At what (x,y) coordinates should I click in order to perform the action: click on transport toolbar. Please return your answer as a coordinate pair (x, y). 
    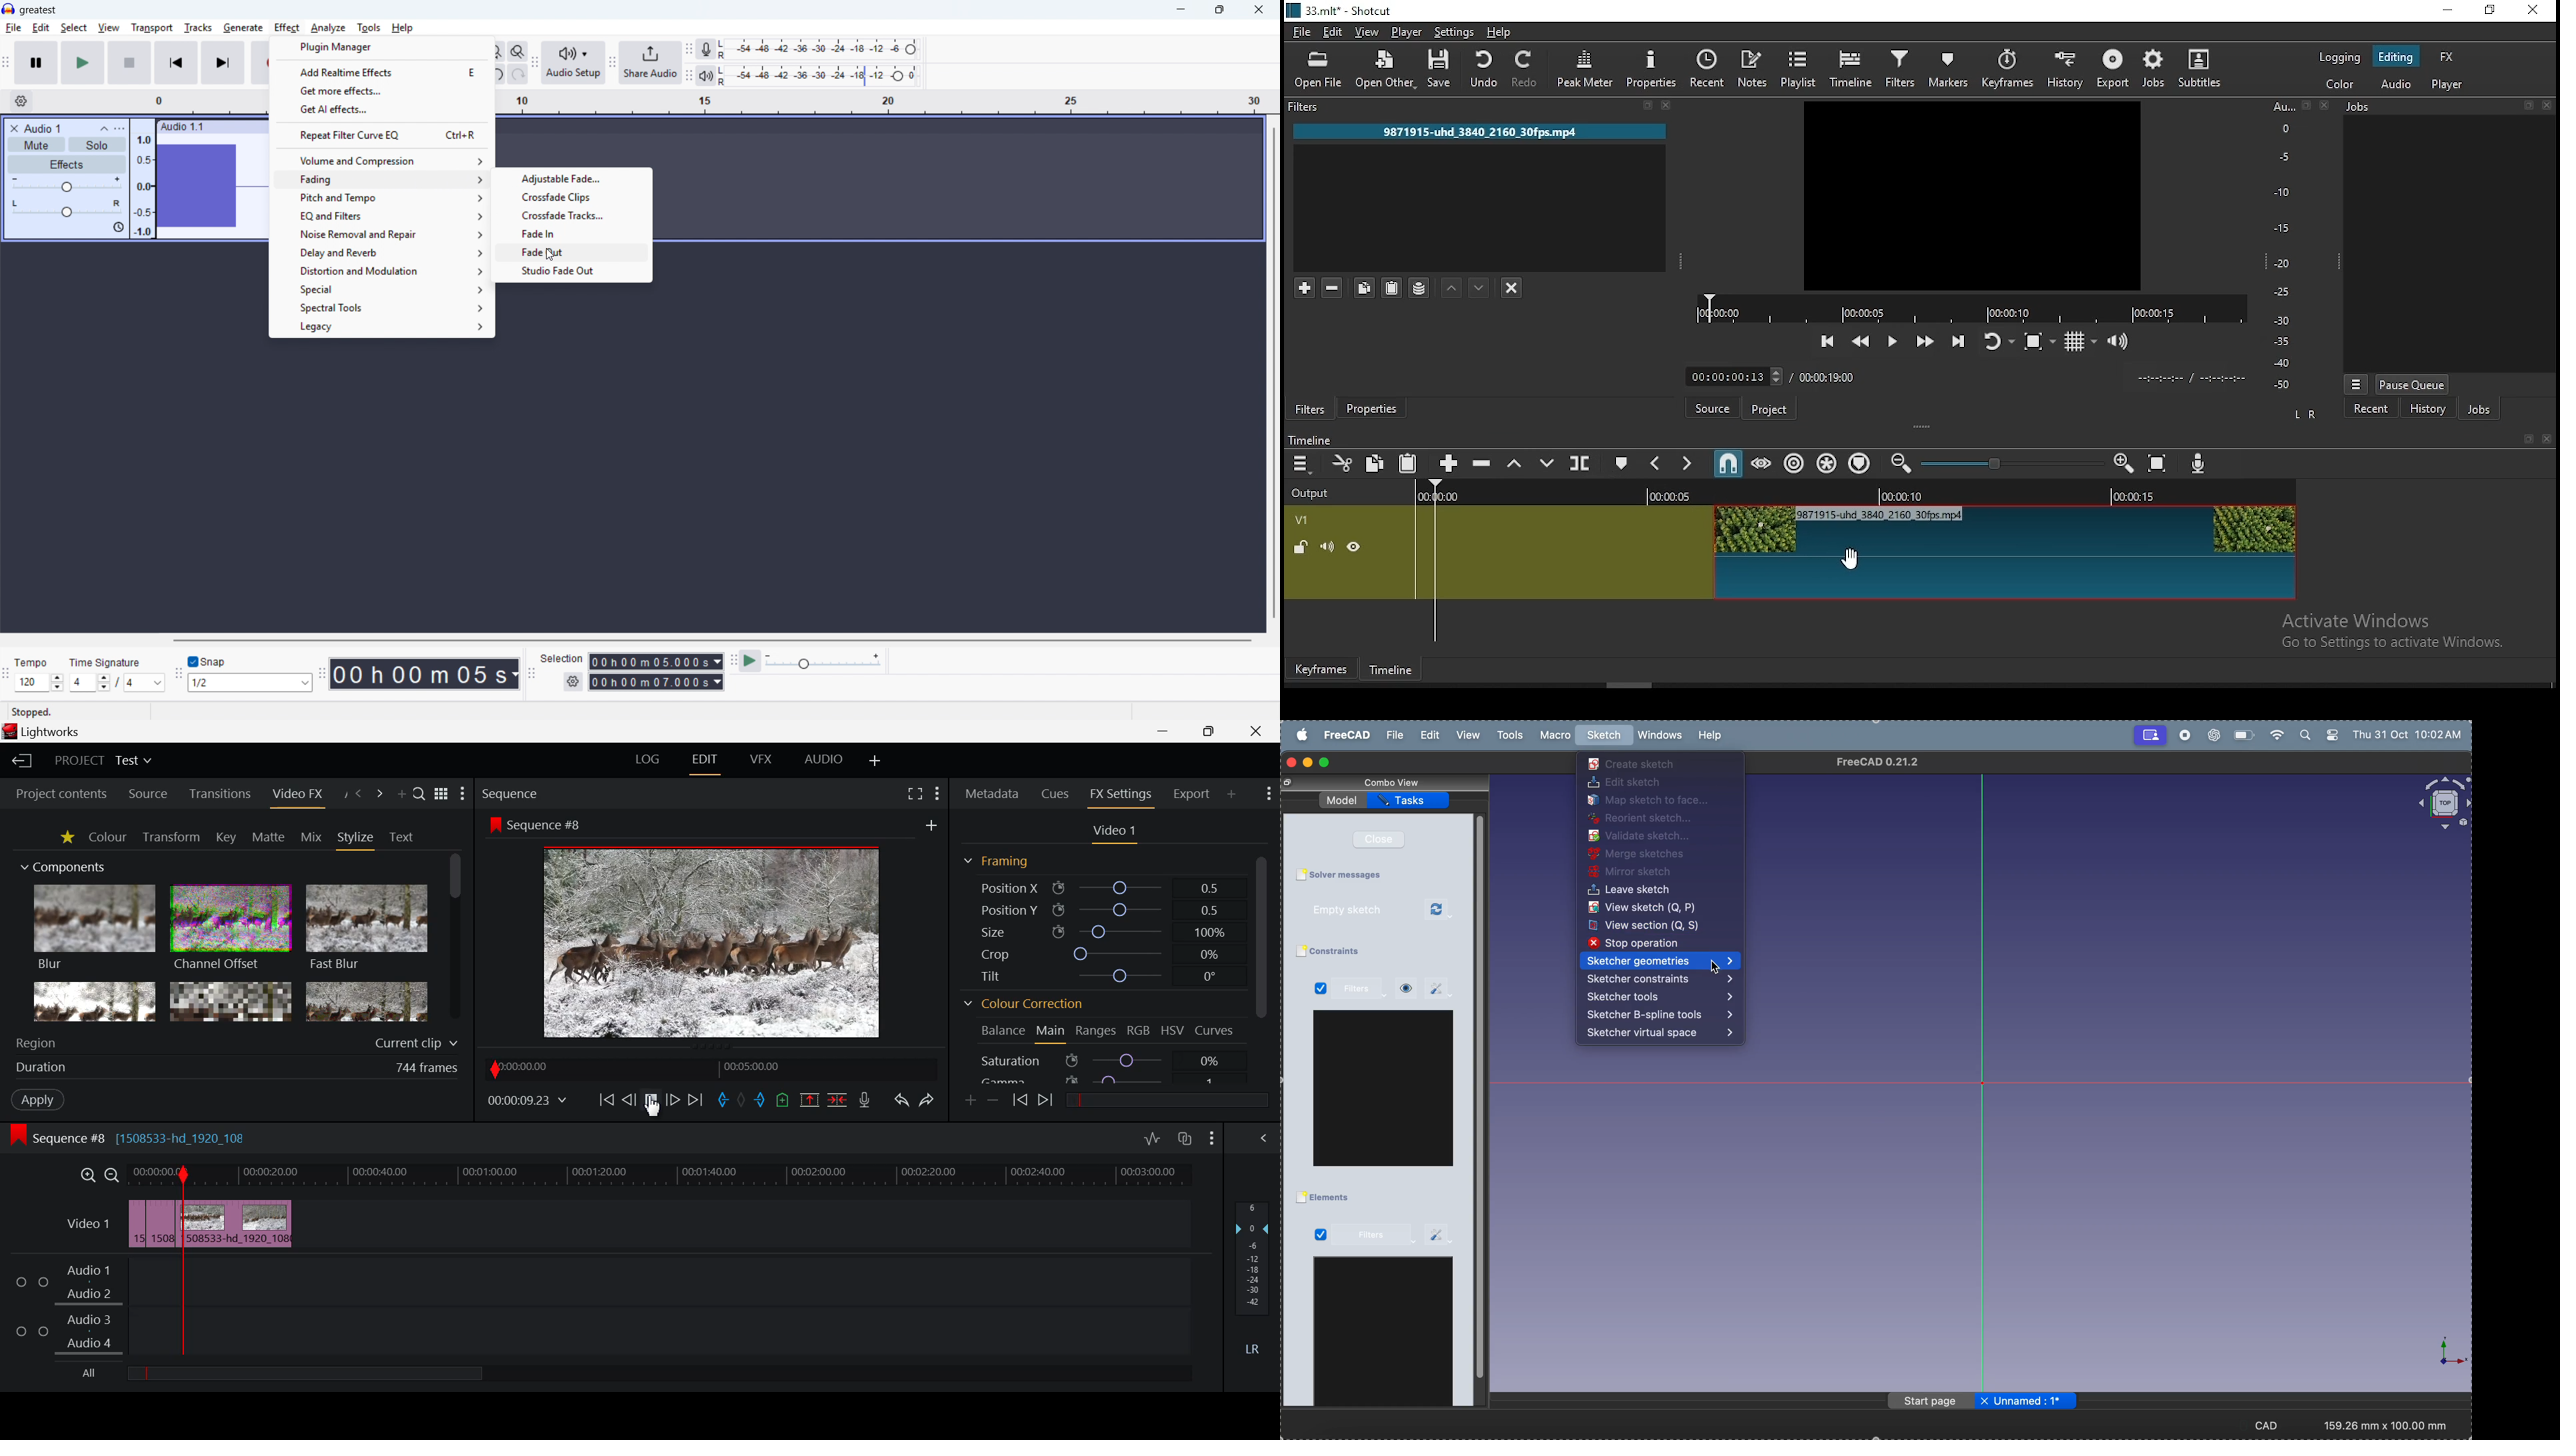
    Looking at the image, I should click on (6, 64).